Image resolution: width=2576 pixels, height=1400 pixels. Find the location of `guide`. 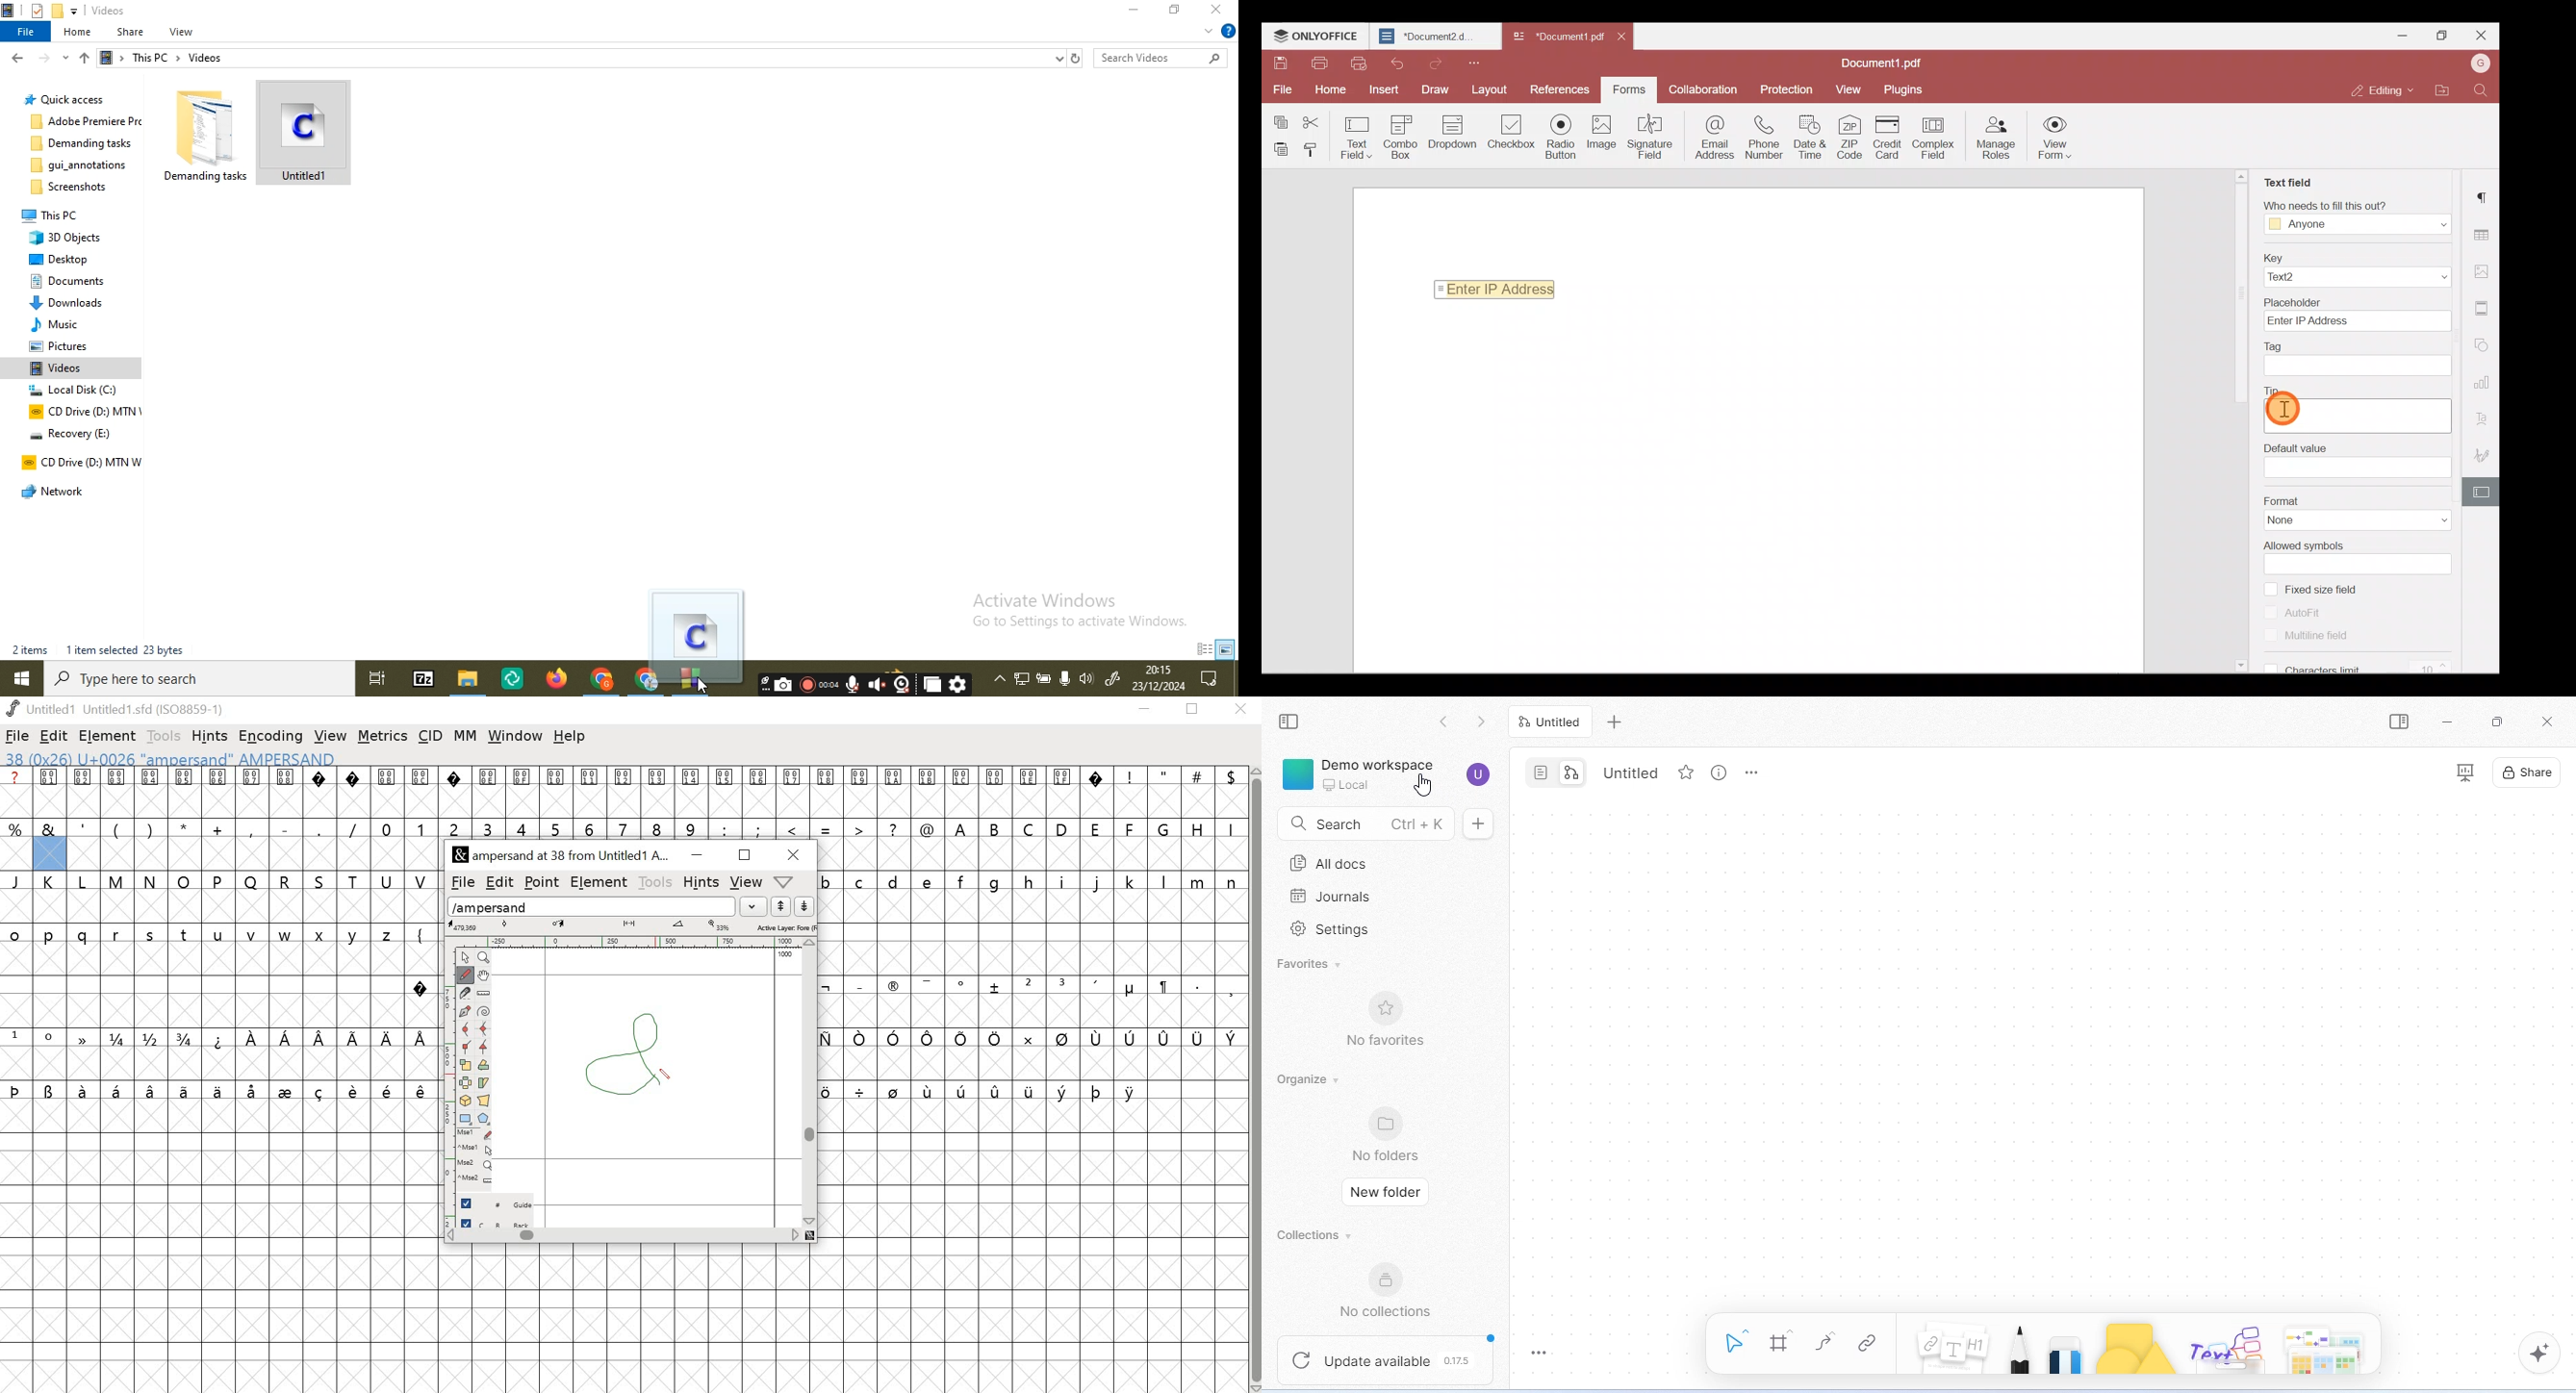

guide is located at coordinates (786, 955).